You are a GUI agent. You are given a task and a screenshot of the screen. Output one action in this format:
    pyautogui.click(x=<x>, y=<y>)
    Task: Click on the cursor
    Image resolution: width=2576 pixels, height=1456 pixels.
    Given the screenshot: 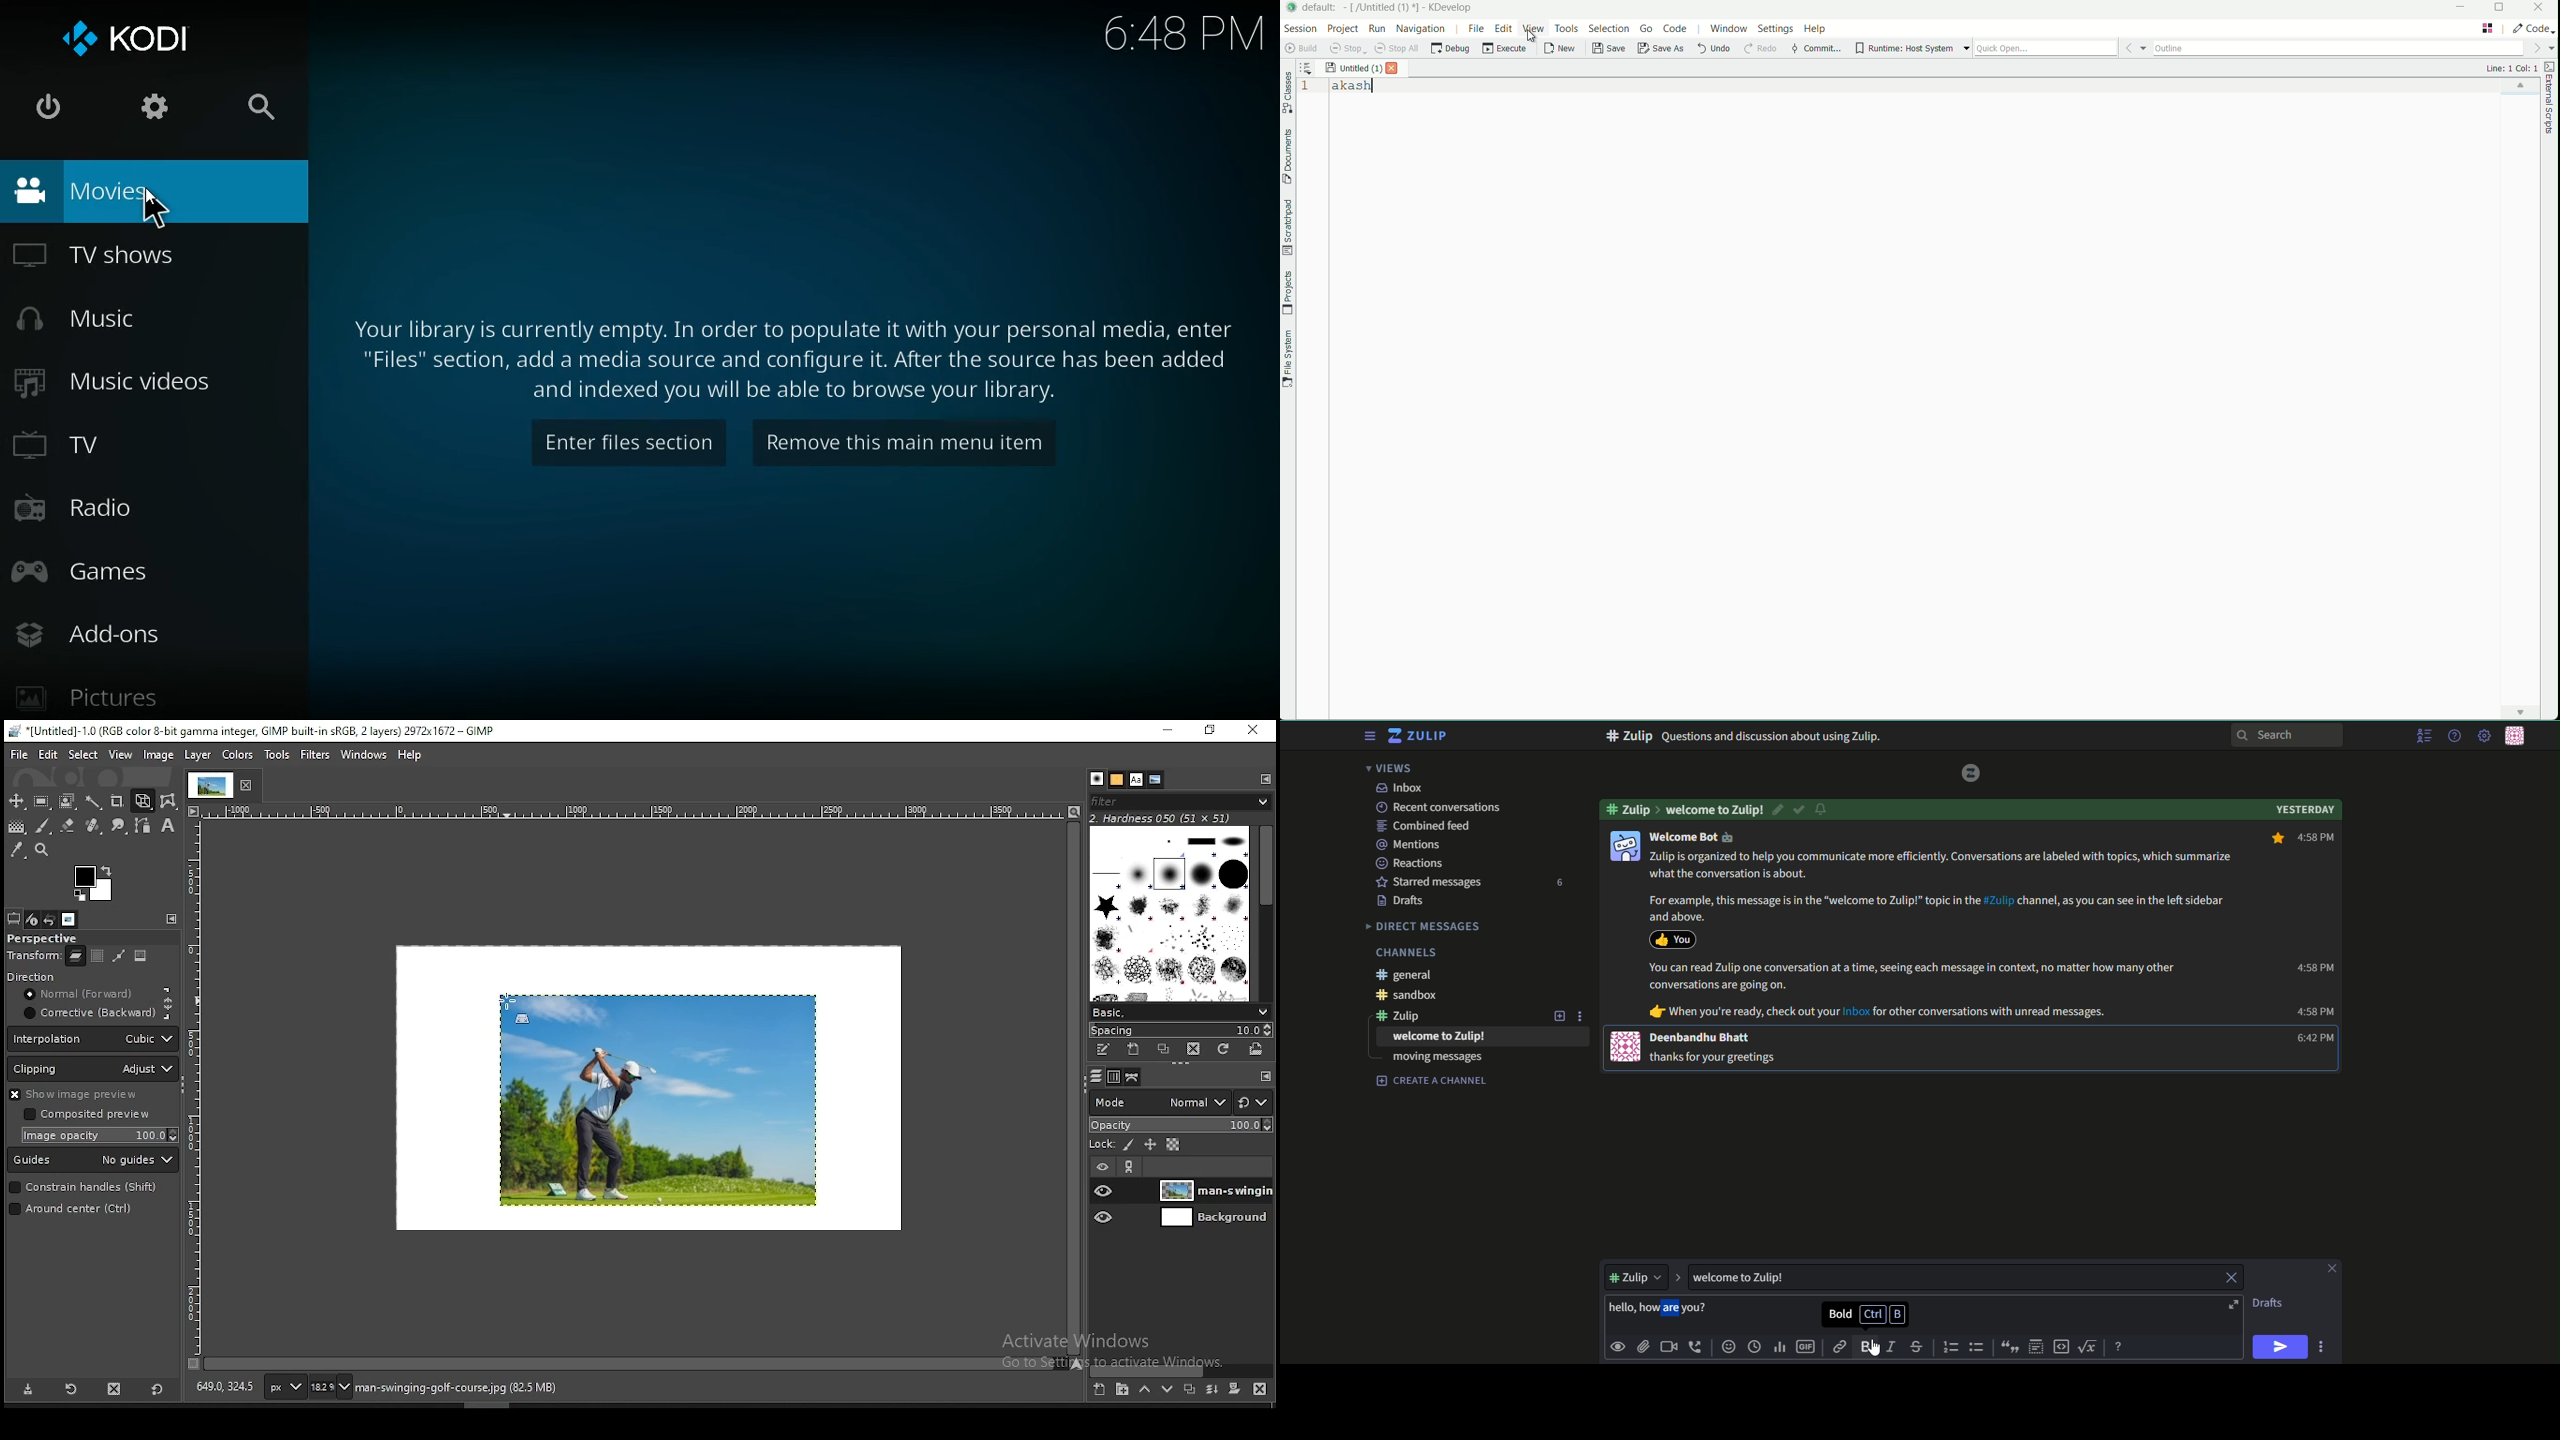 What is the action you would take?
    pyautogui.click(x=156, y=209)
    